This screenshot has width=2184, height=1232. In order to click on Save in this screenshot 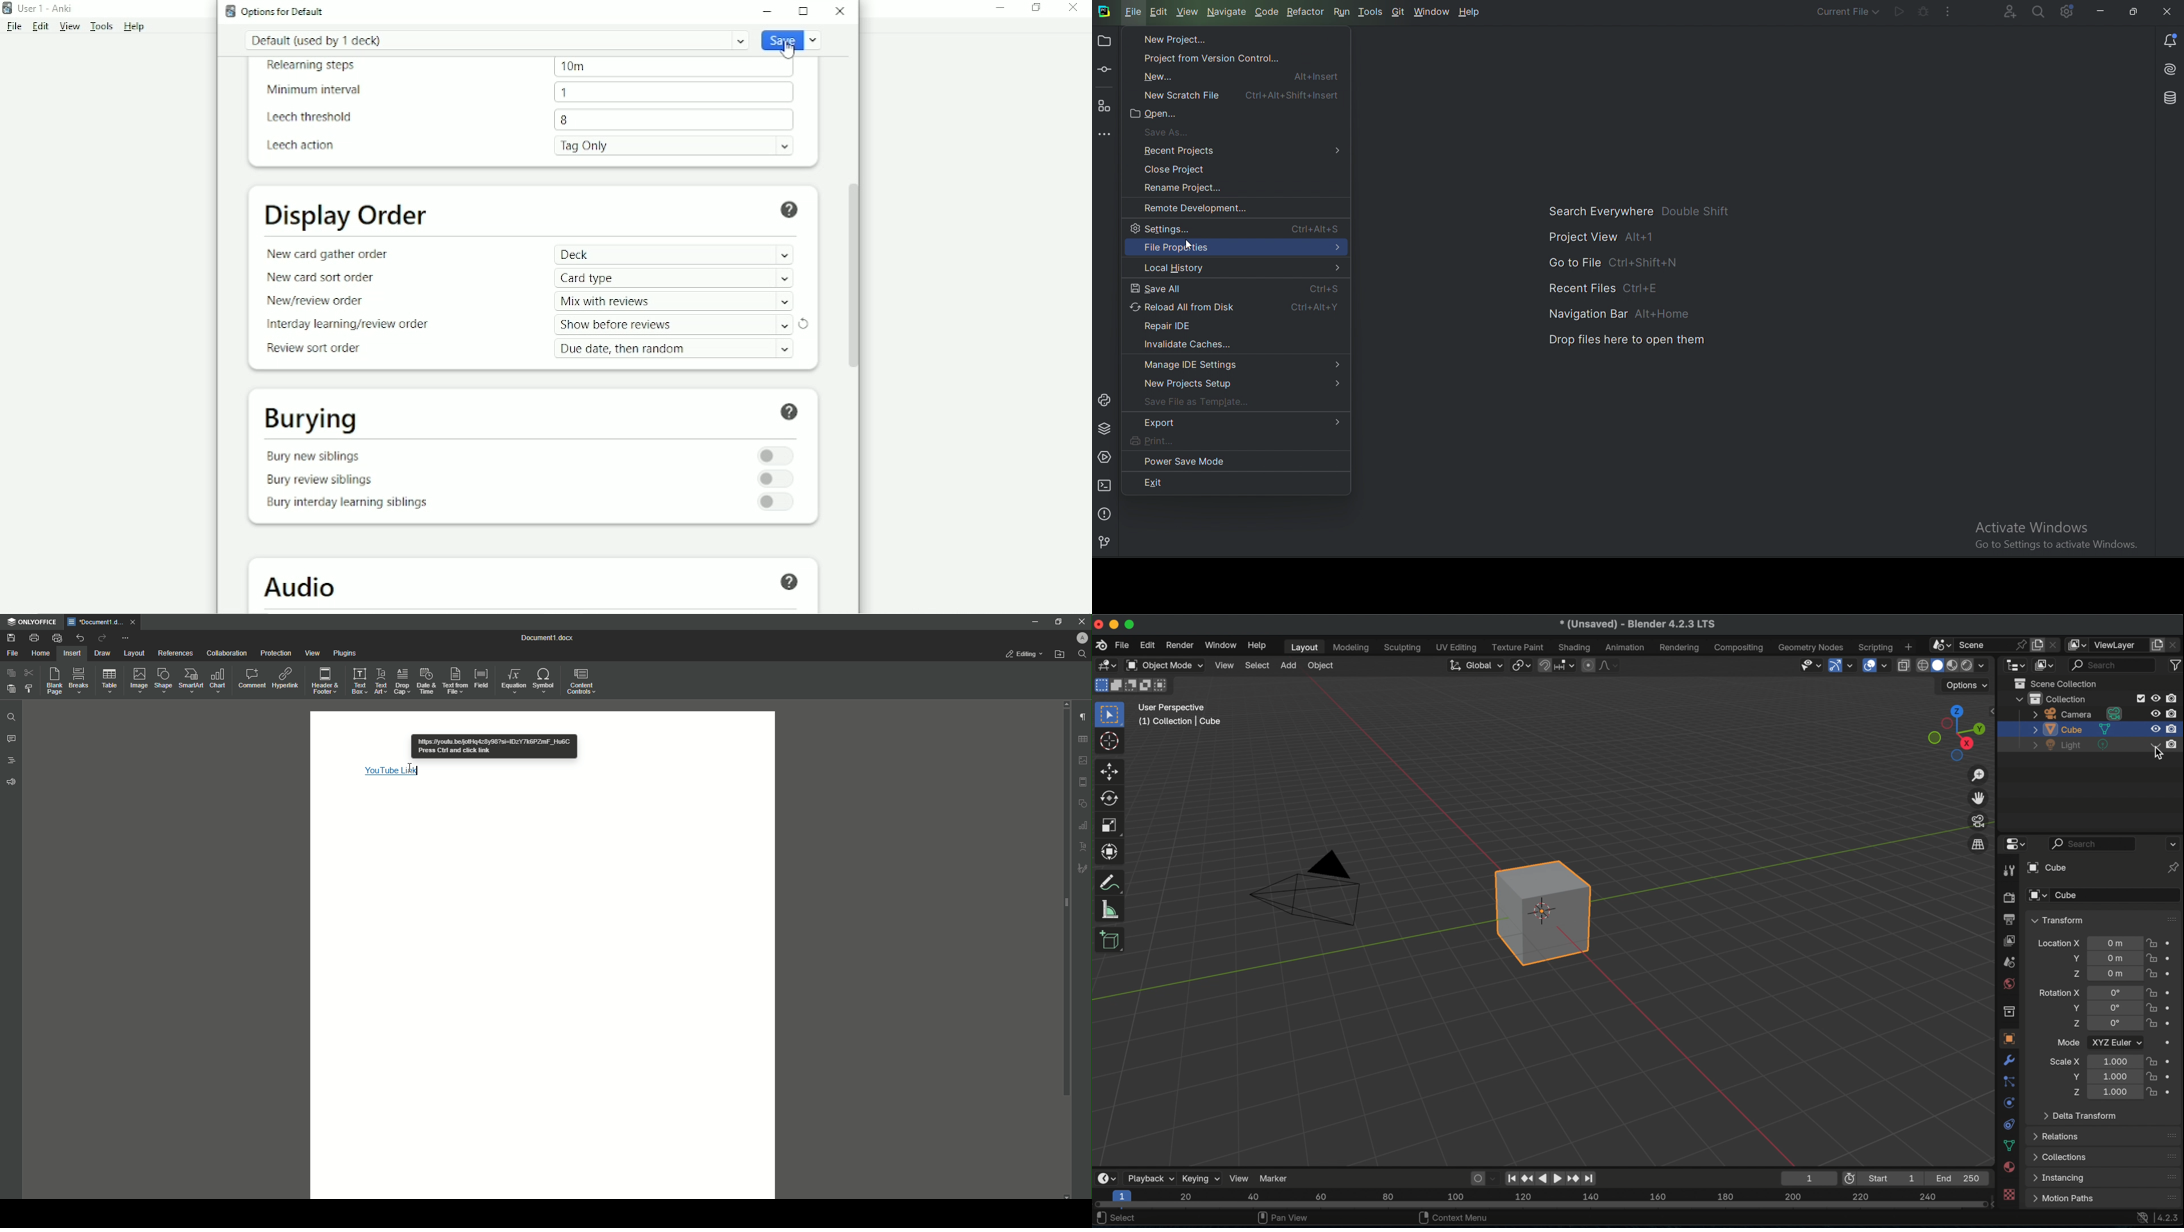, I will do `click(793, 39)`.